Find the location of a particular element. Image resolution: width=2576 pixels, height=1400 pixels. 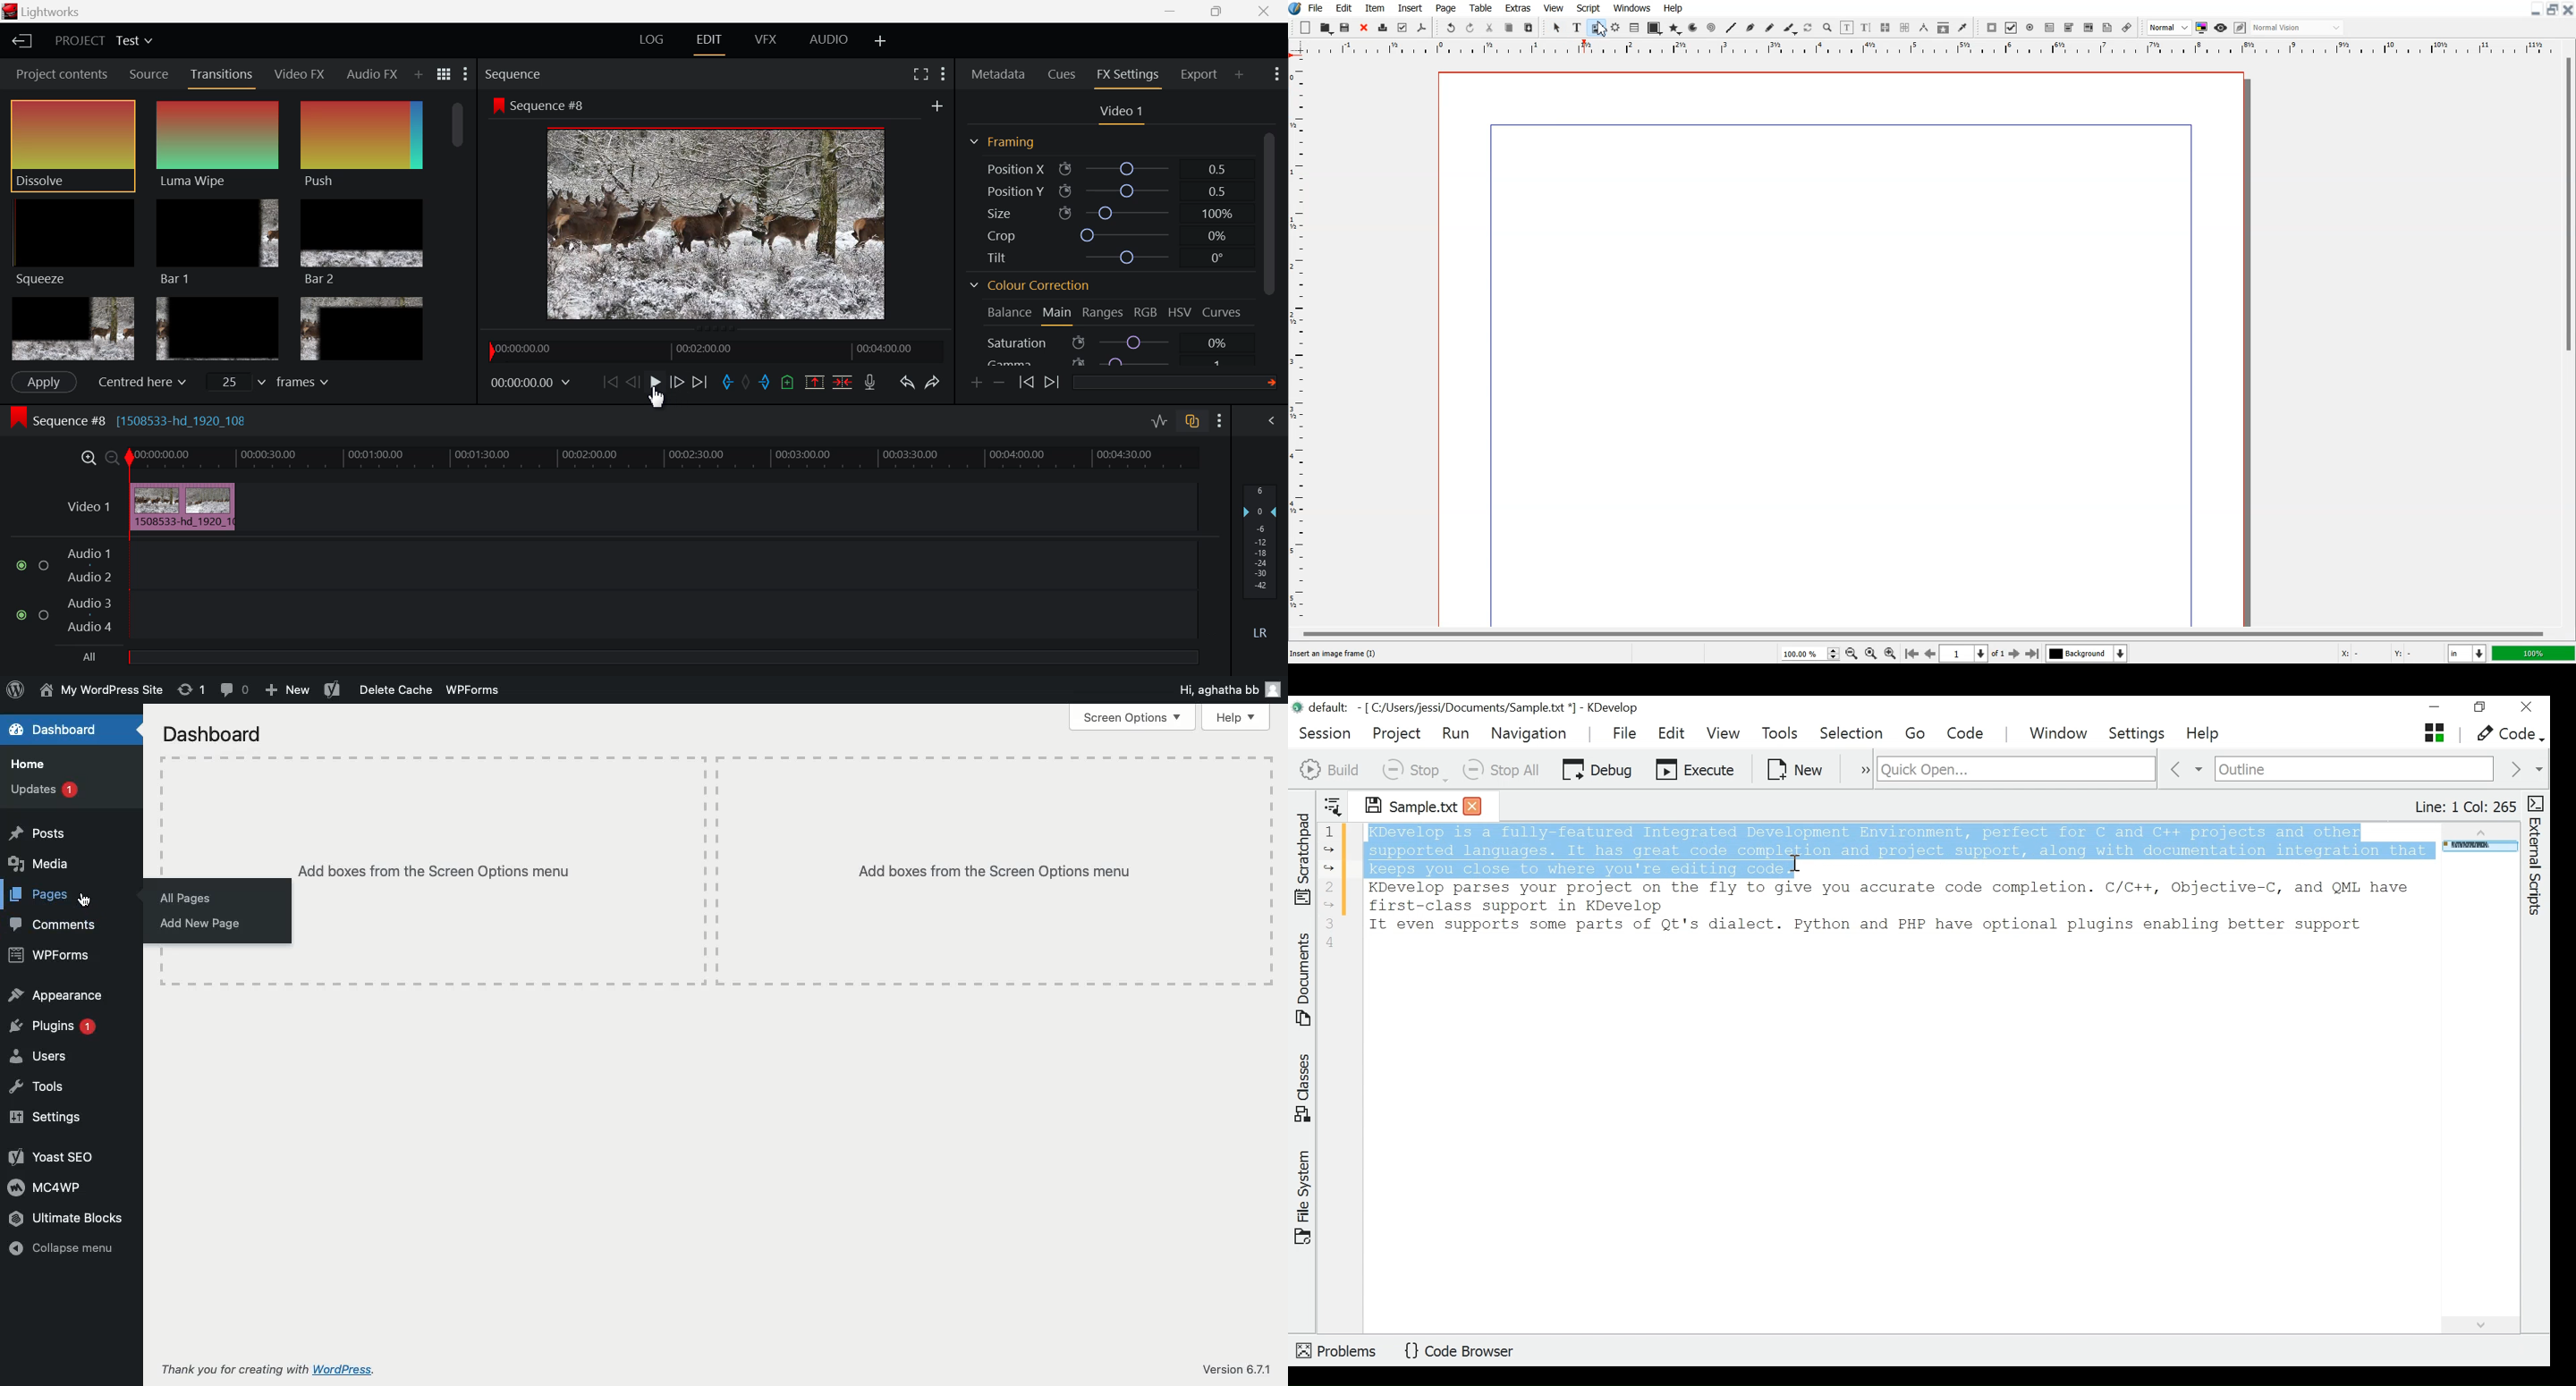

Balance is located at coordinates (1010, 313).